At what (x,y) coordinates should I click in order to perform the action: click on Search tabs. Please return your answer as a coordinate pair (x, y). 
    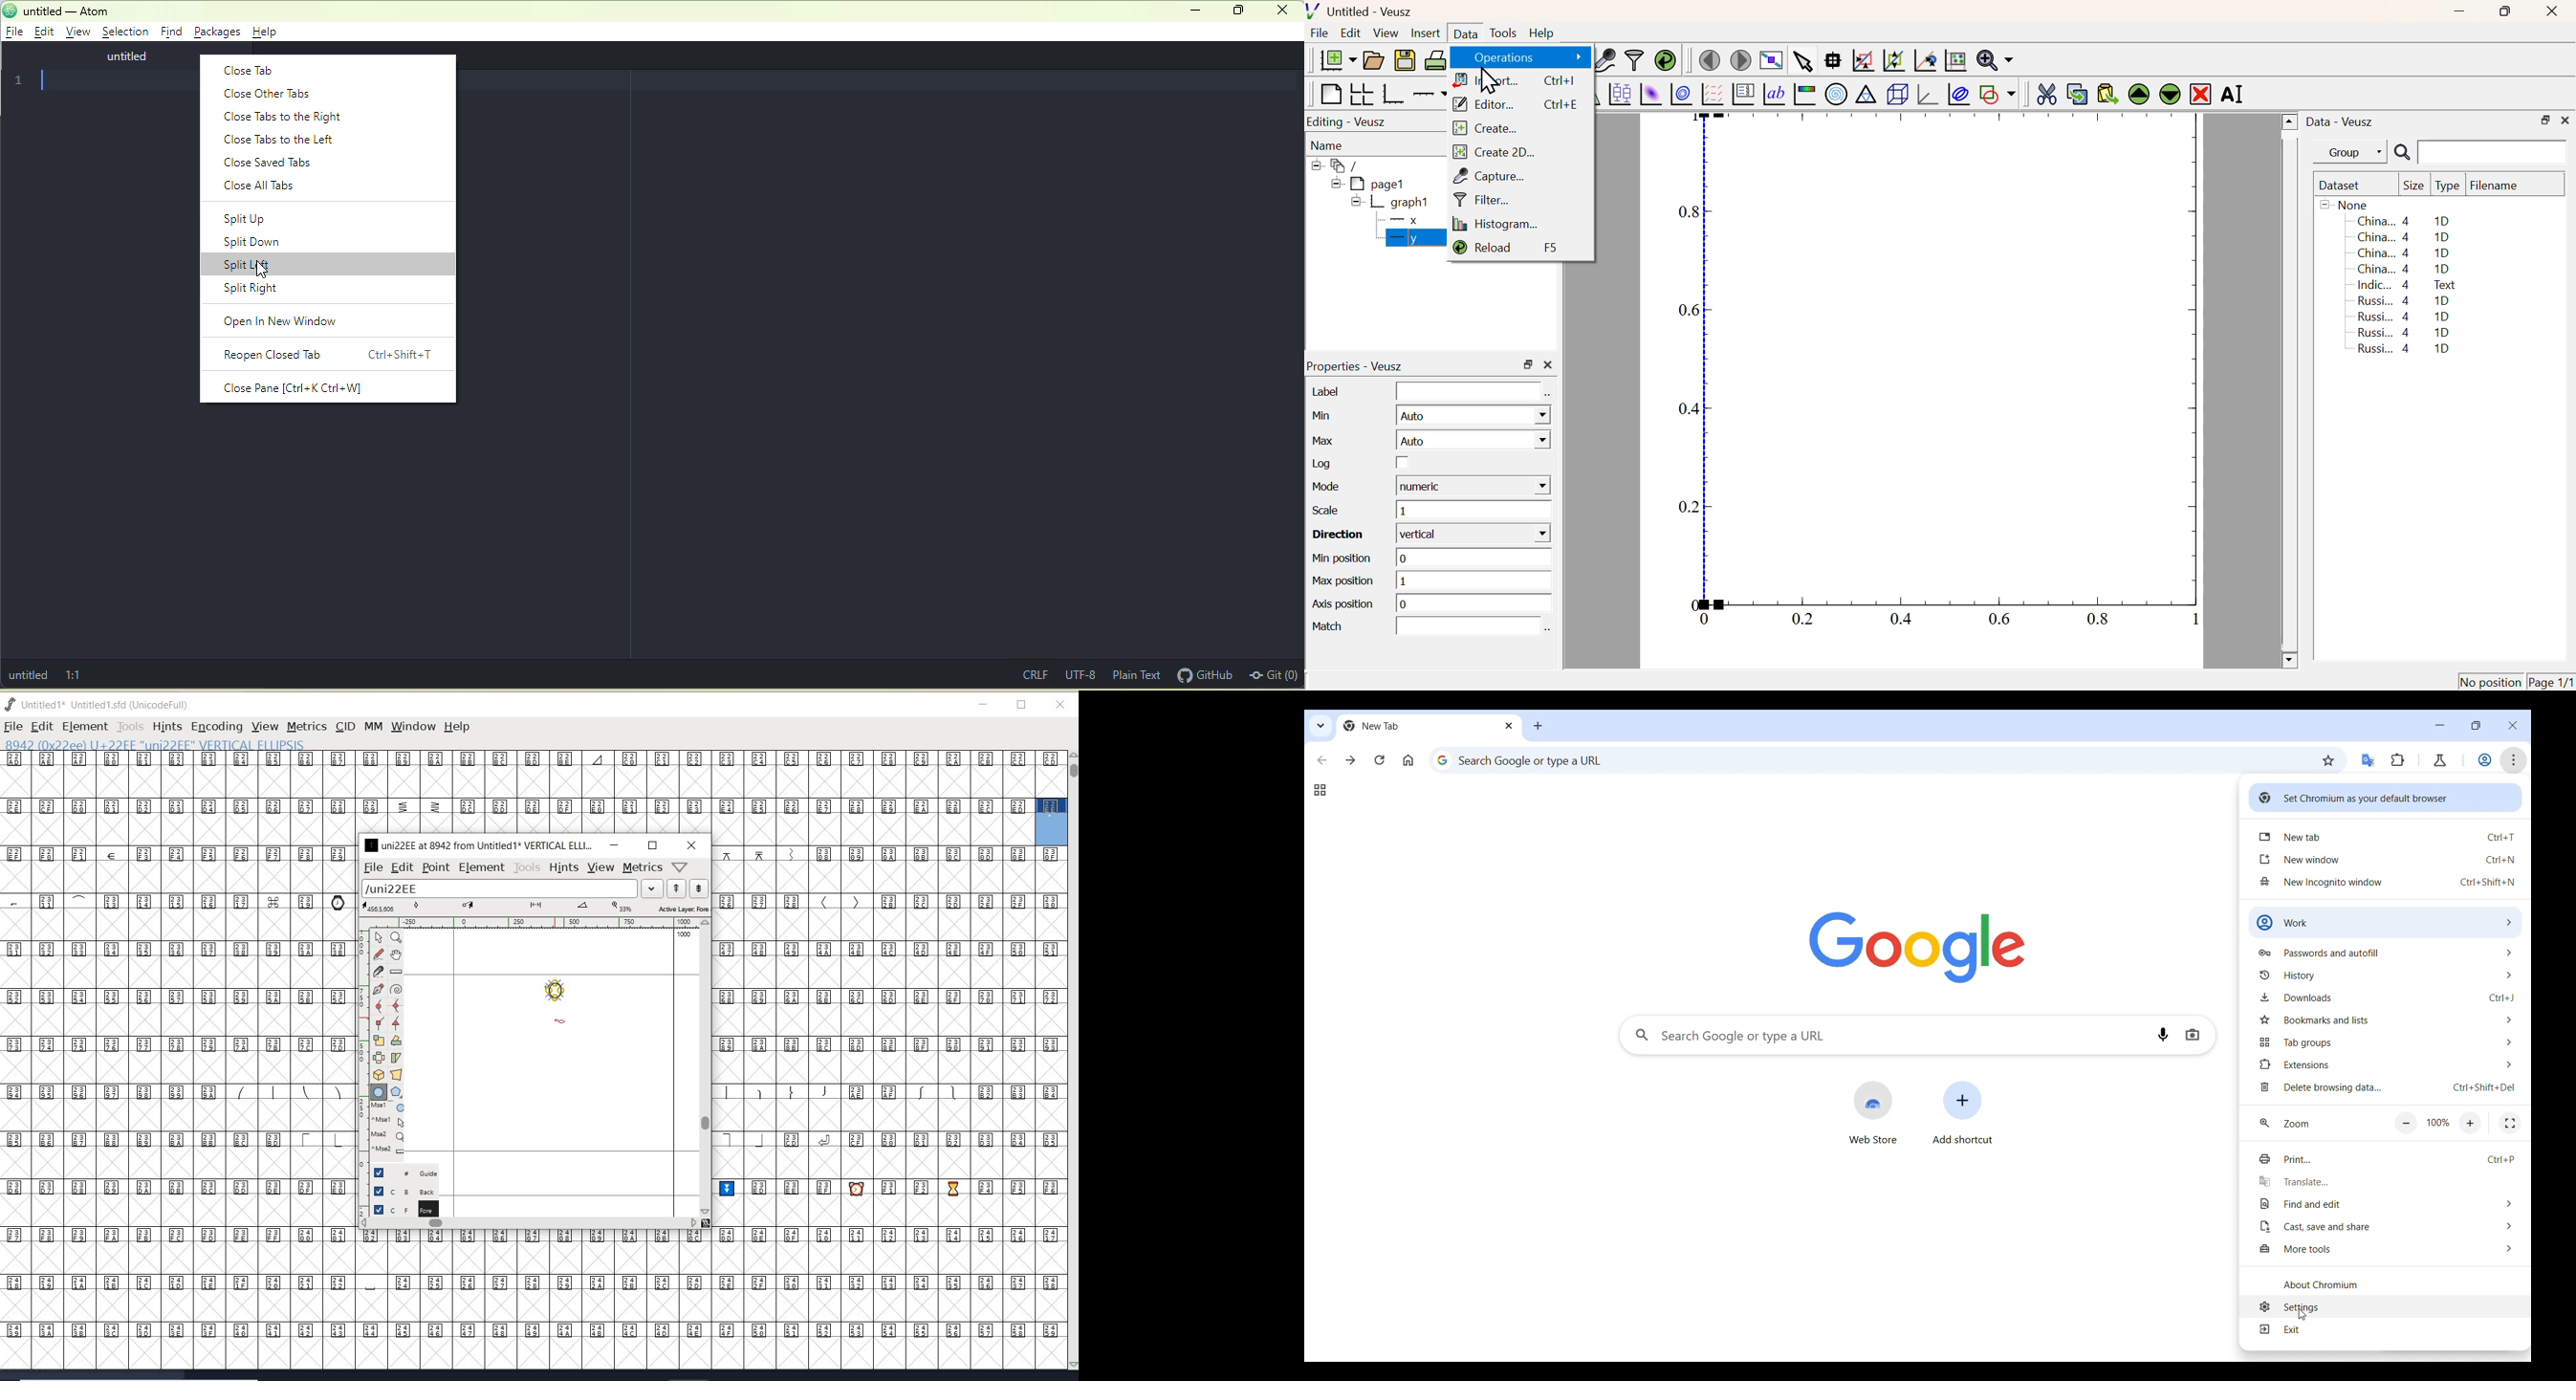
    Looking at the image, I should click on (1322, 726).